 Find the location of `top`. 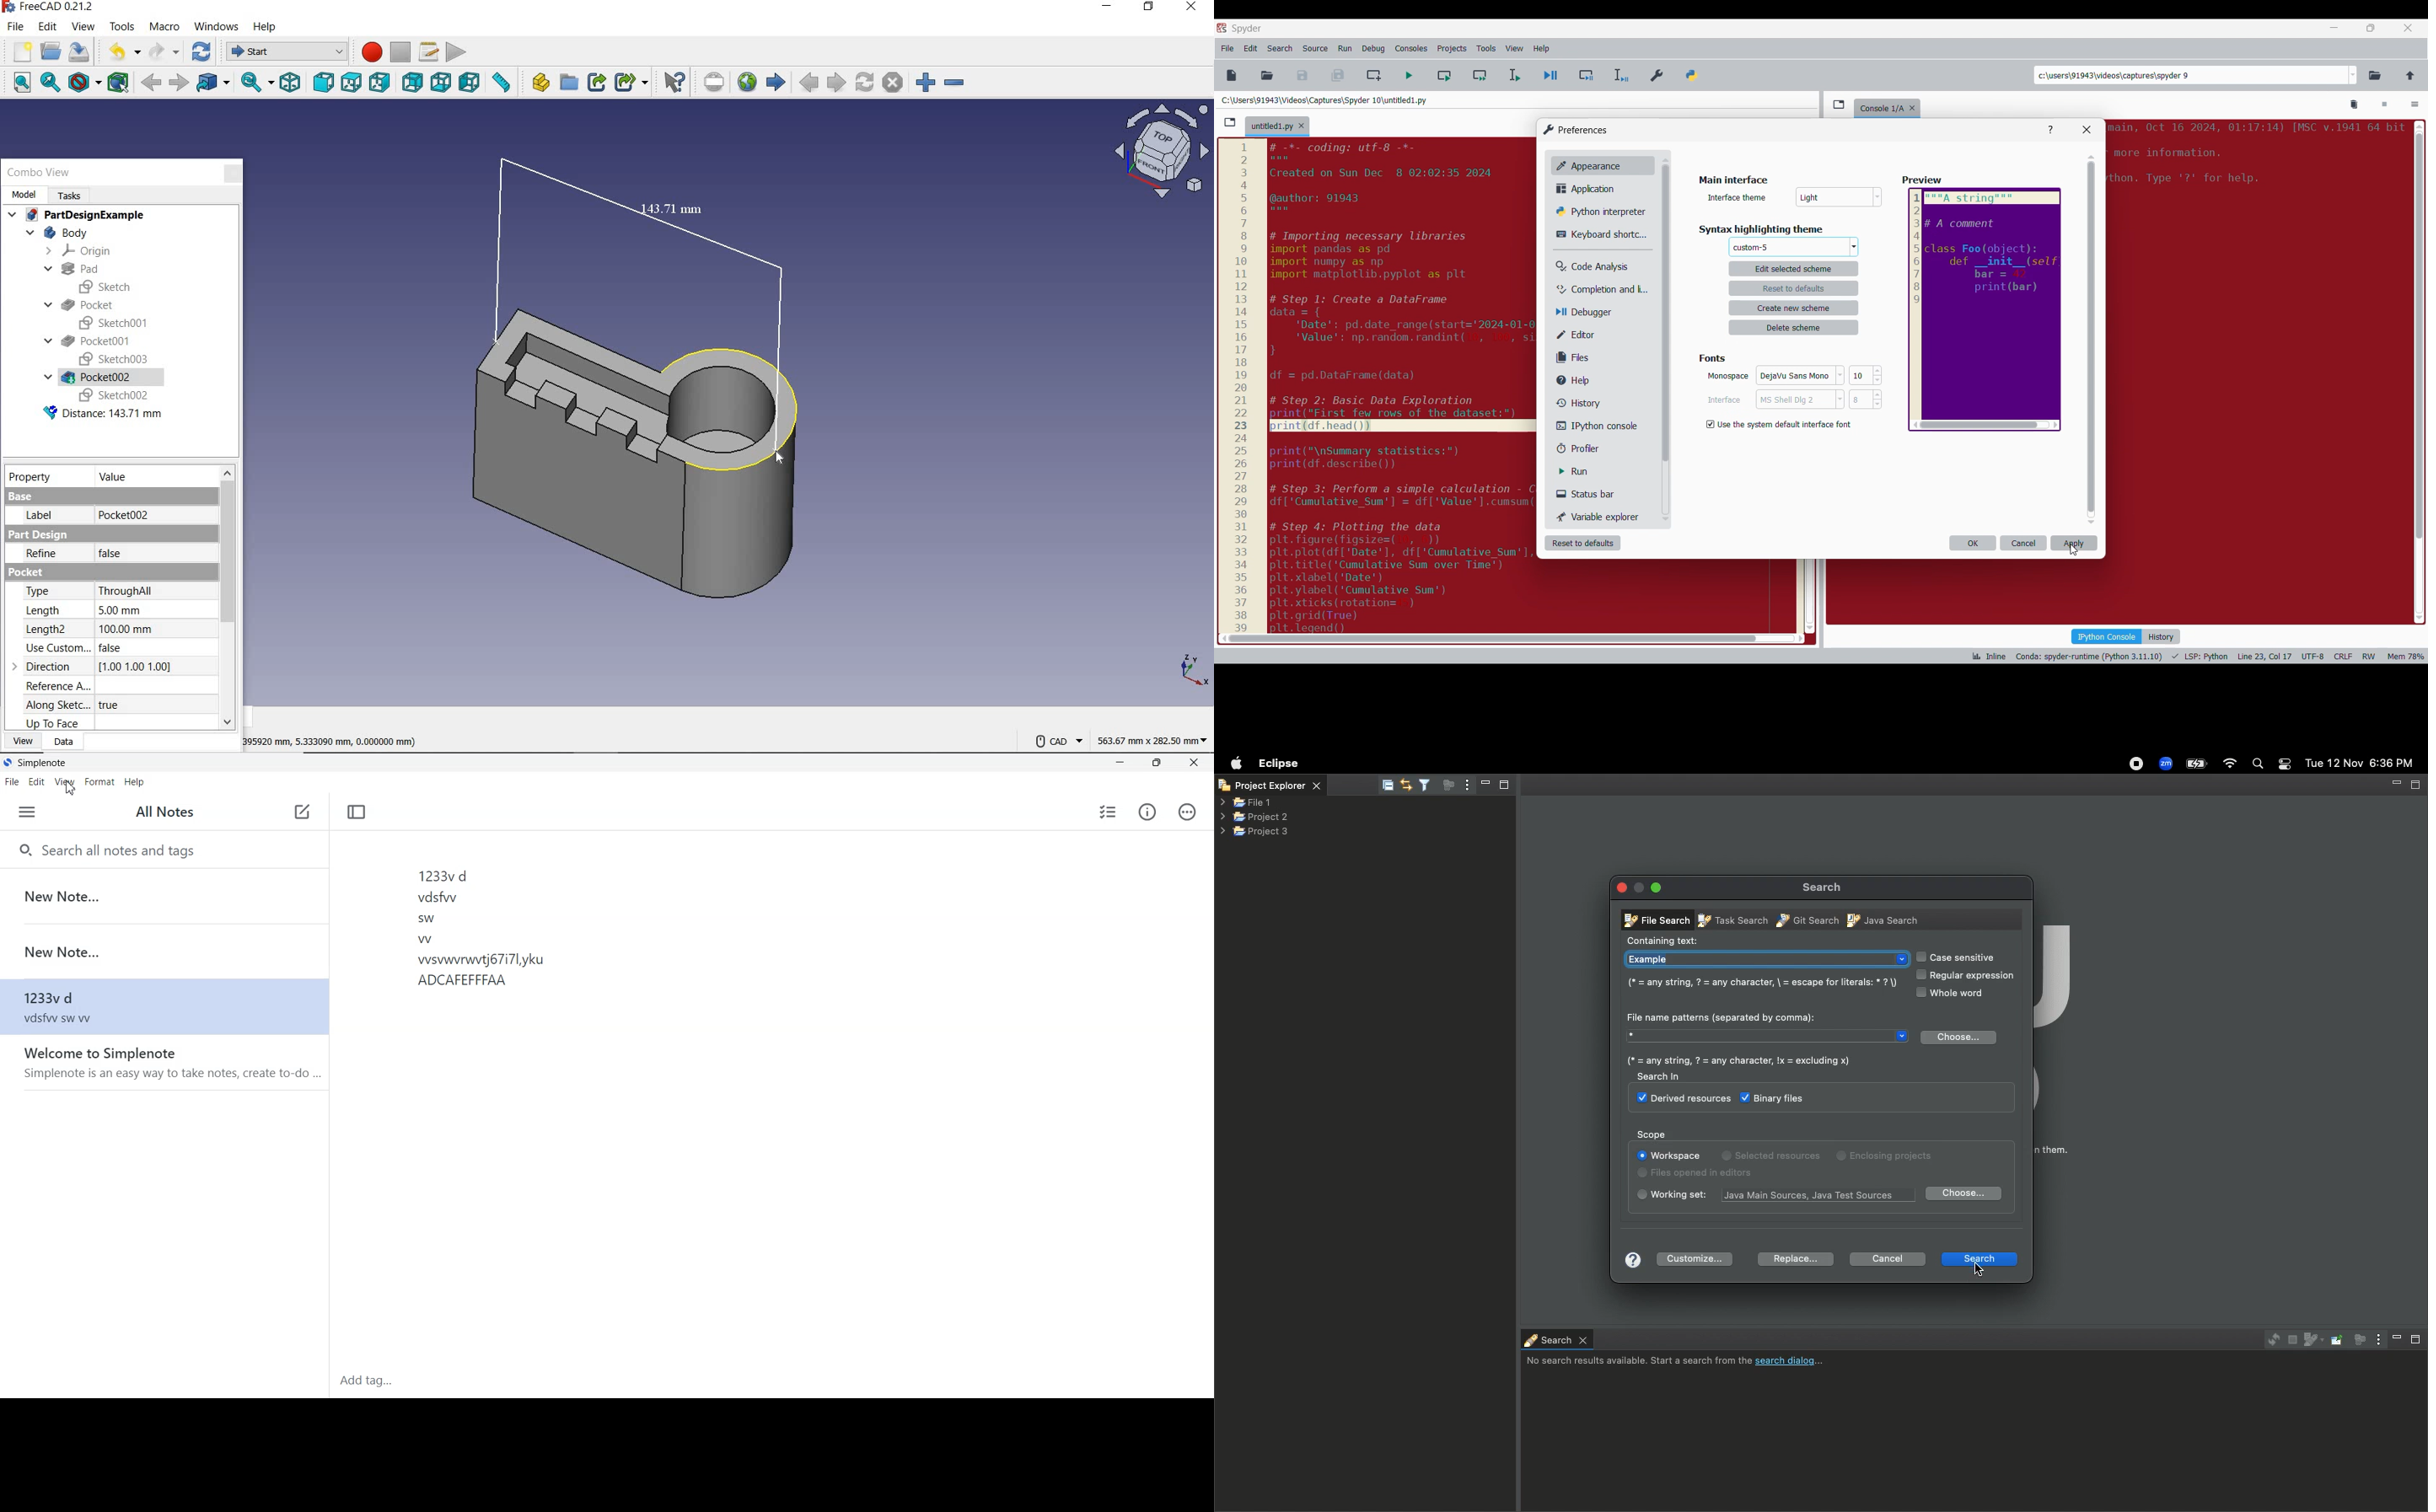

top is located at coordinates (350, 84).